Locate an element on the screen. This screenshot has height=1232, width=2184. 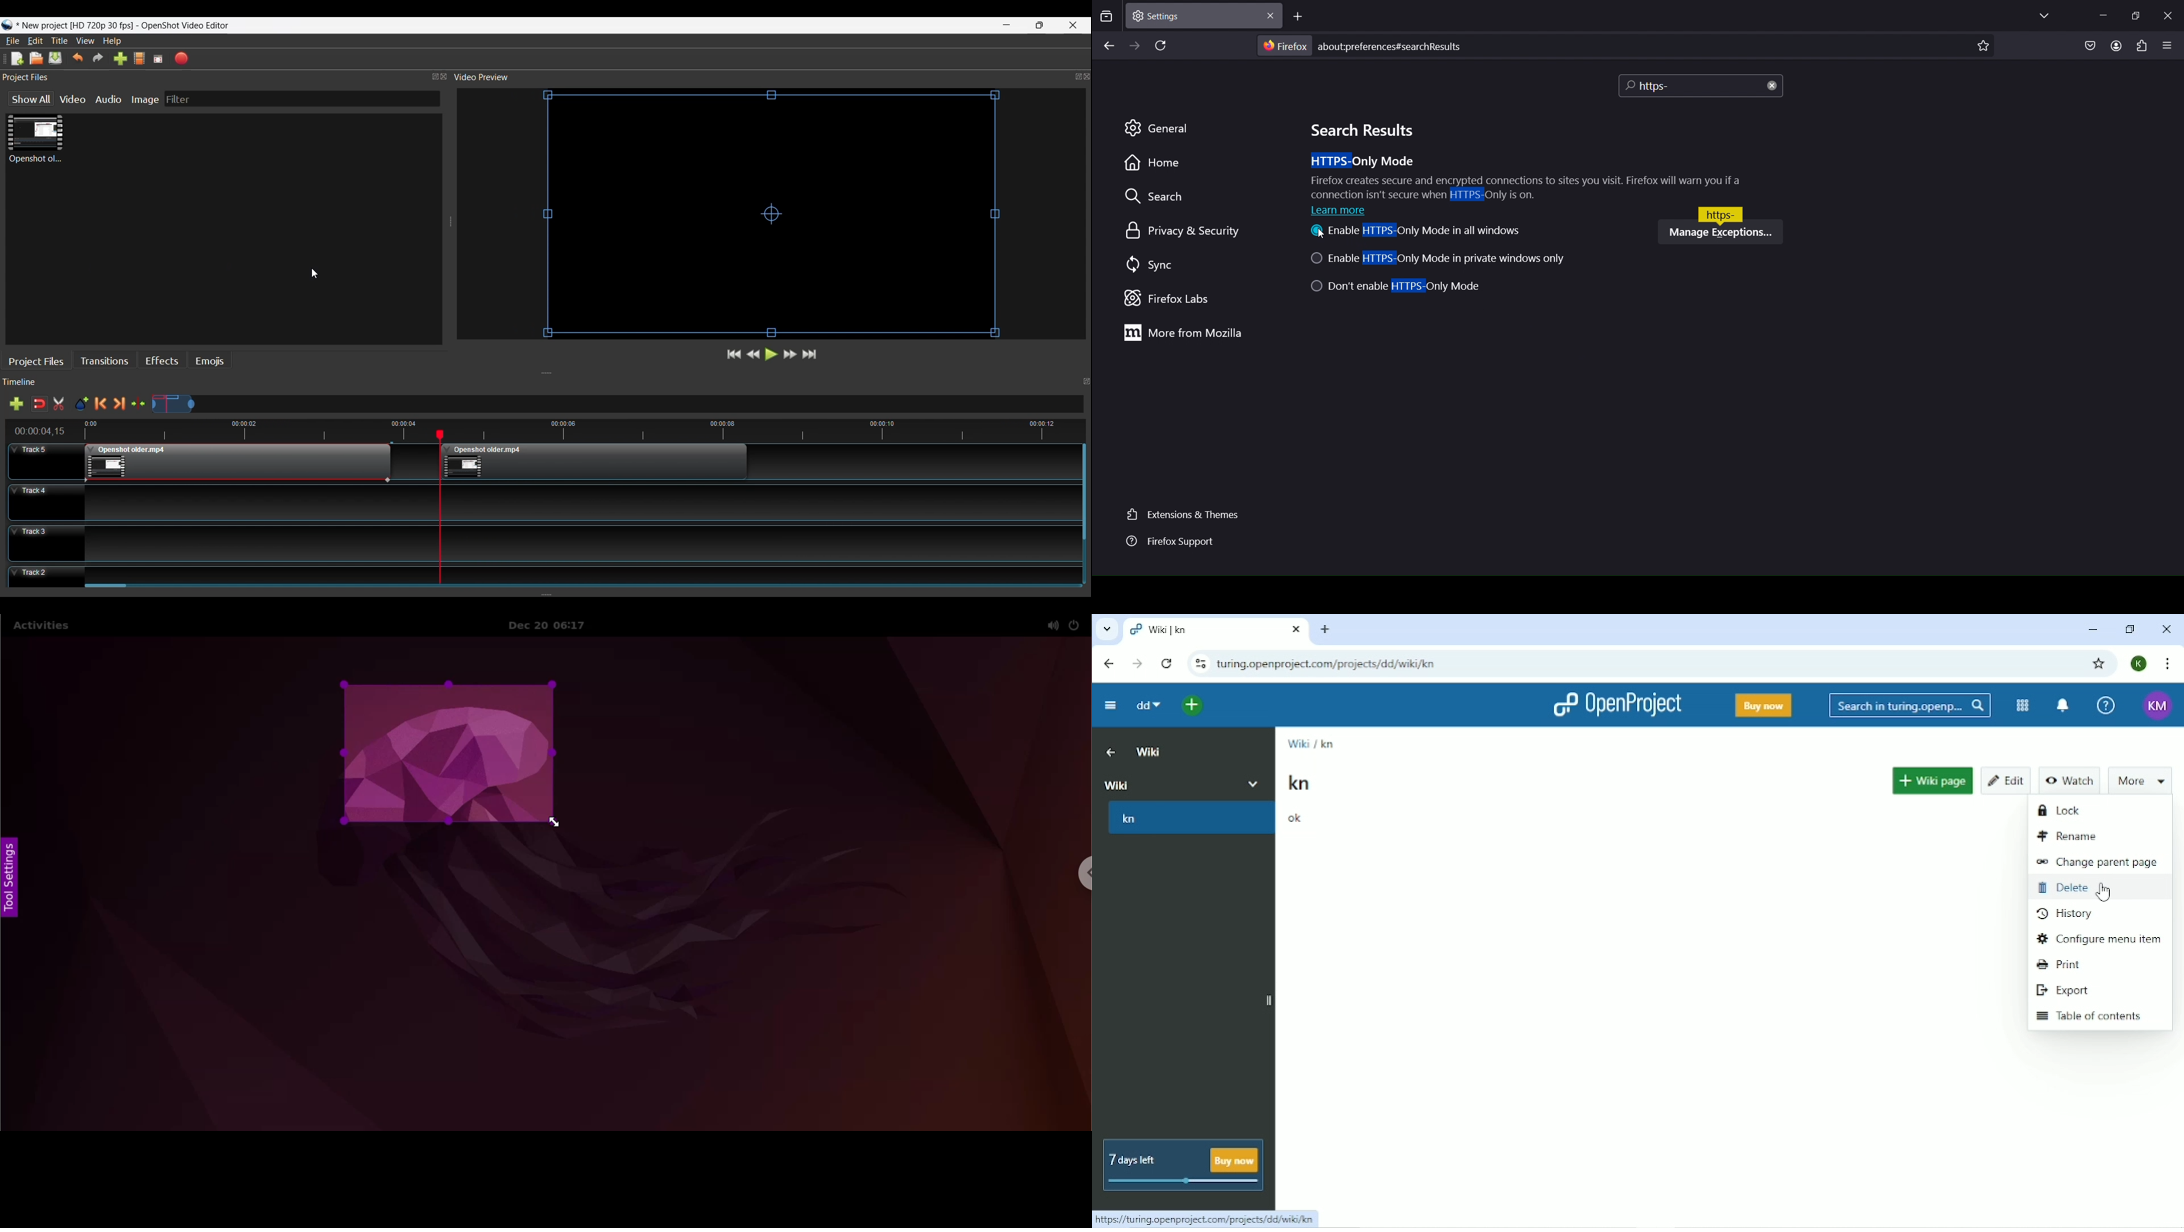
Edit is located at coordinates (2007, 775).